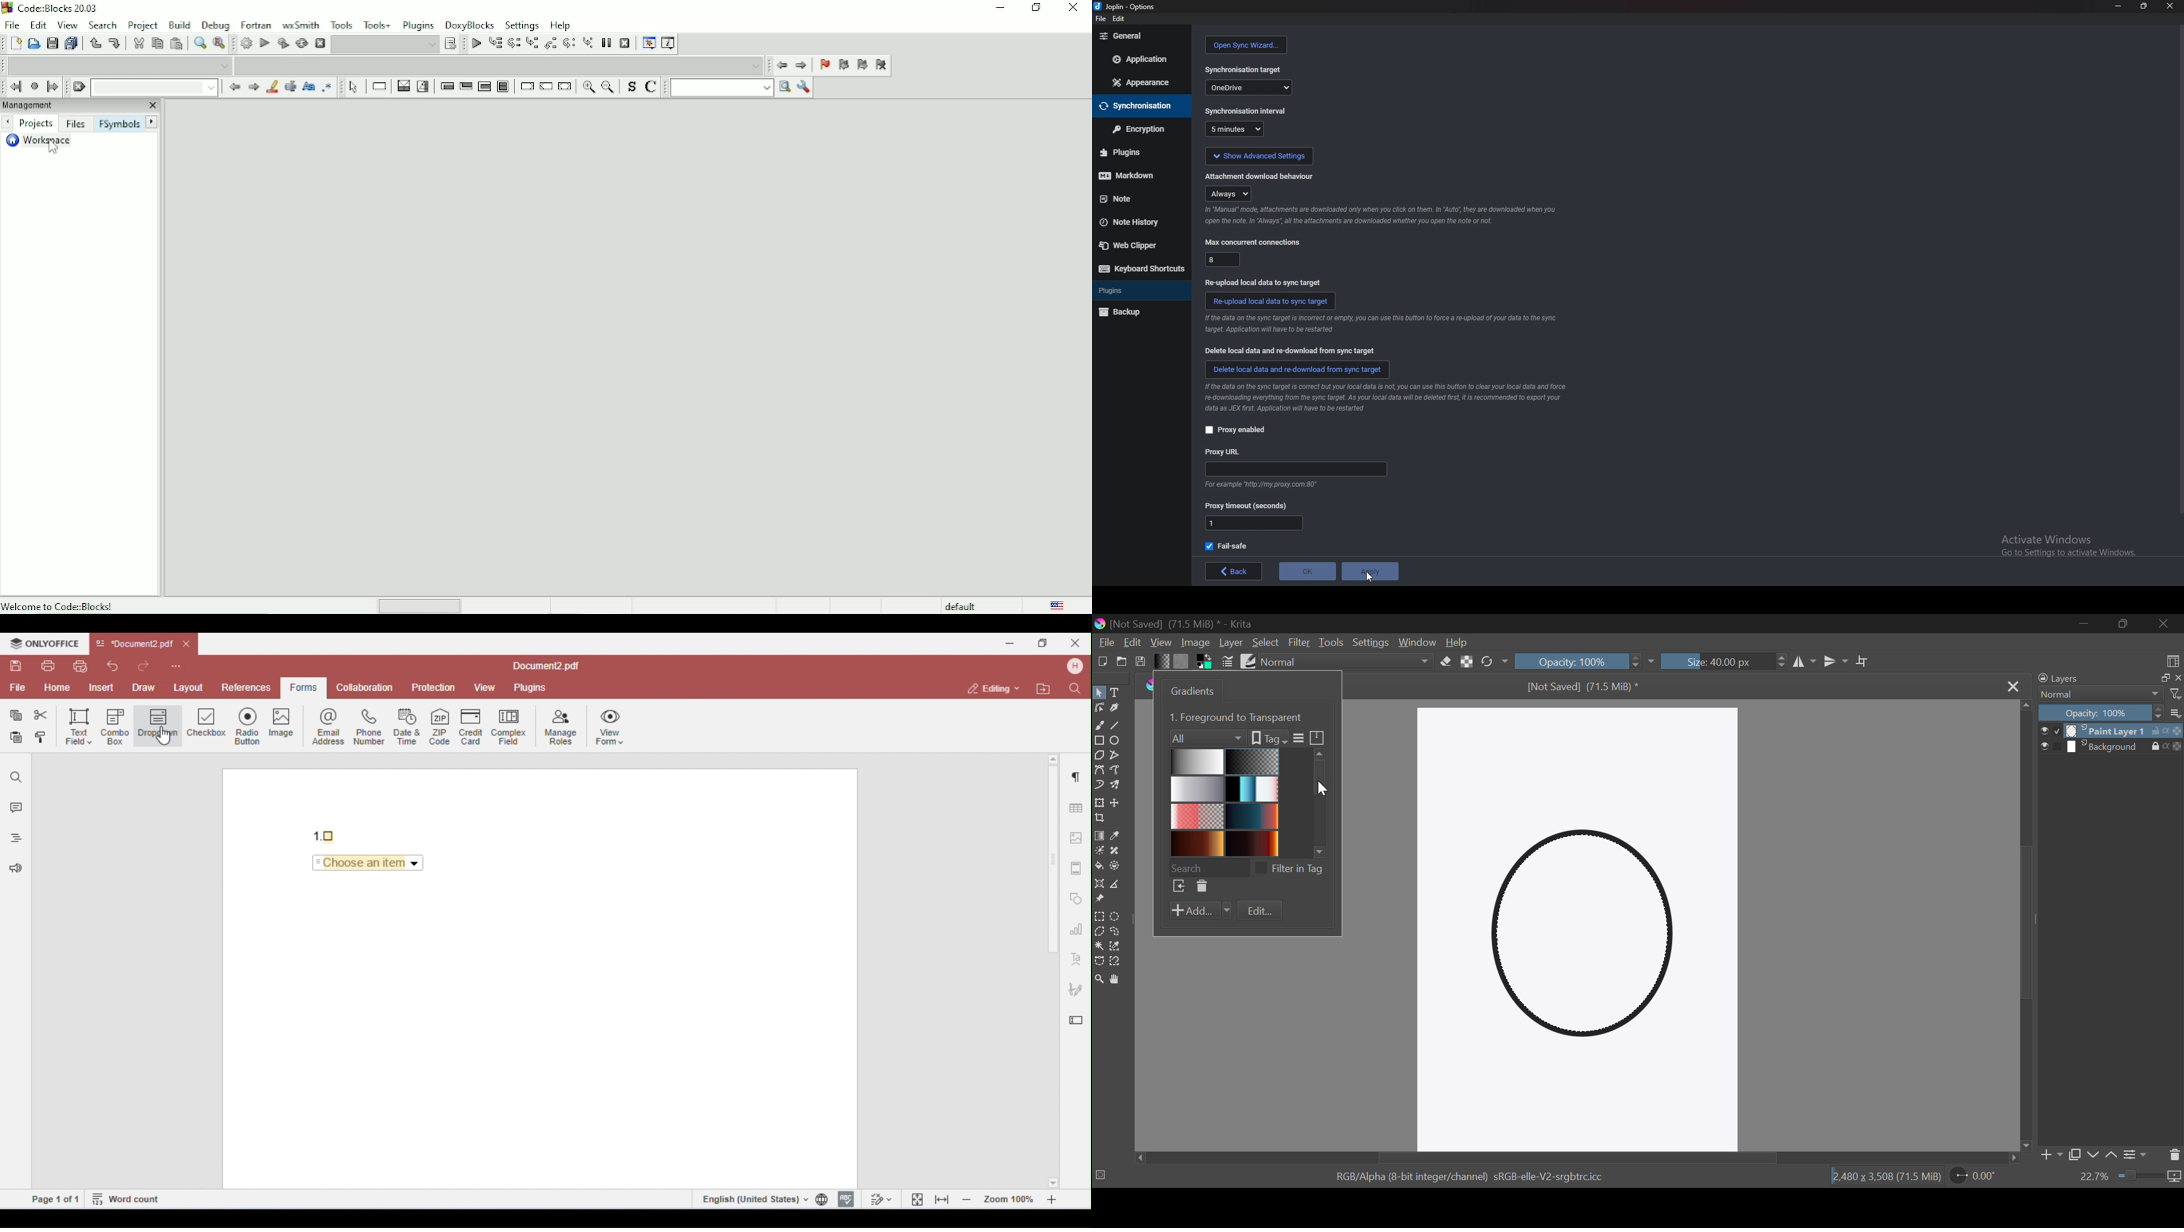  Describe the element at coordinates (1141, 82) in the screenshot. I see `appearance` at that location.